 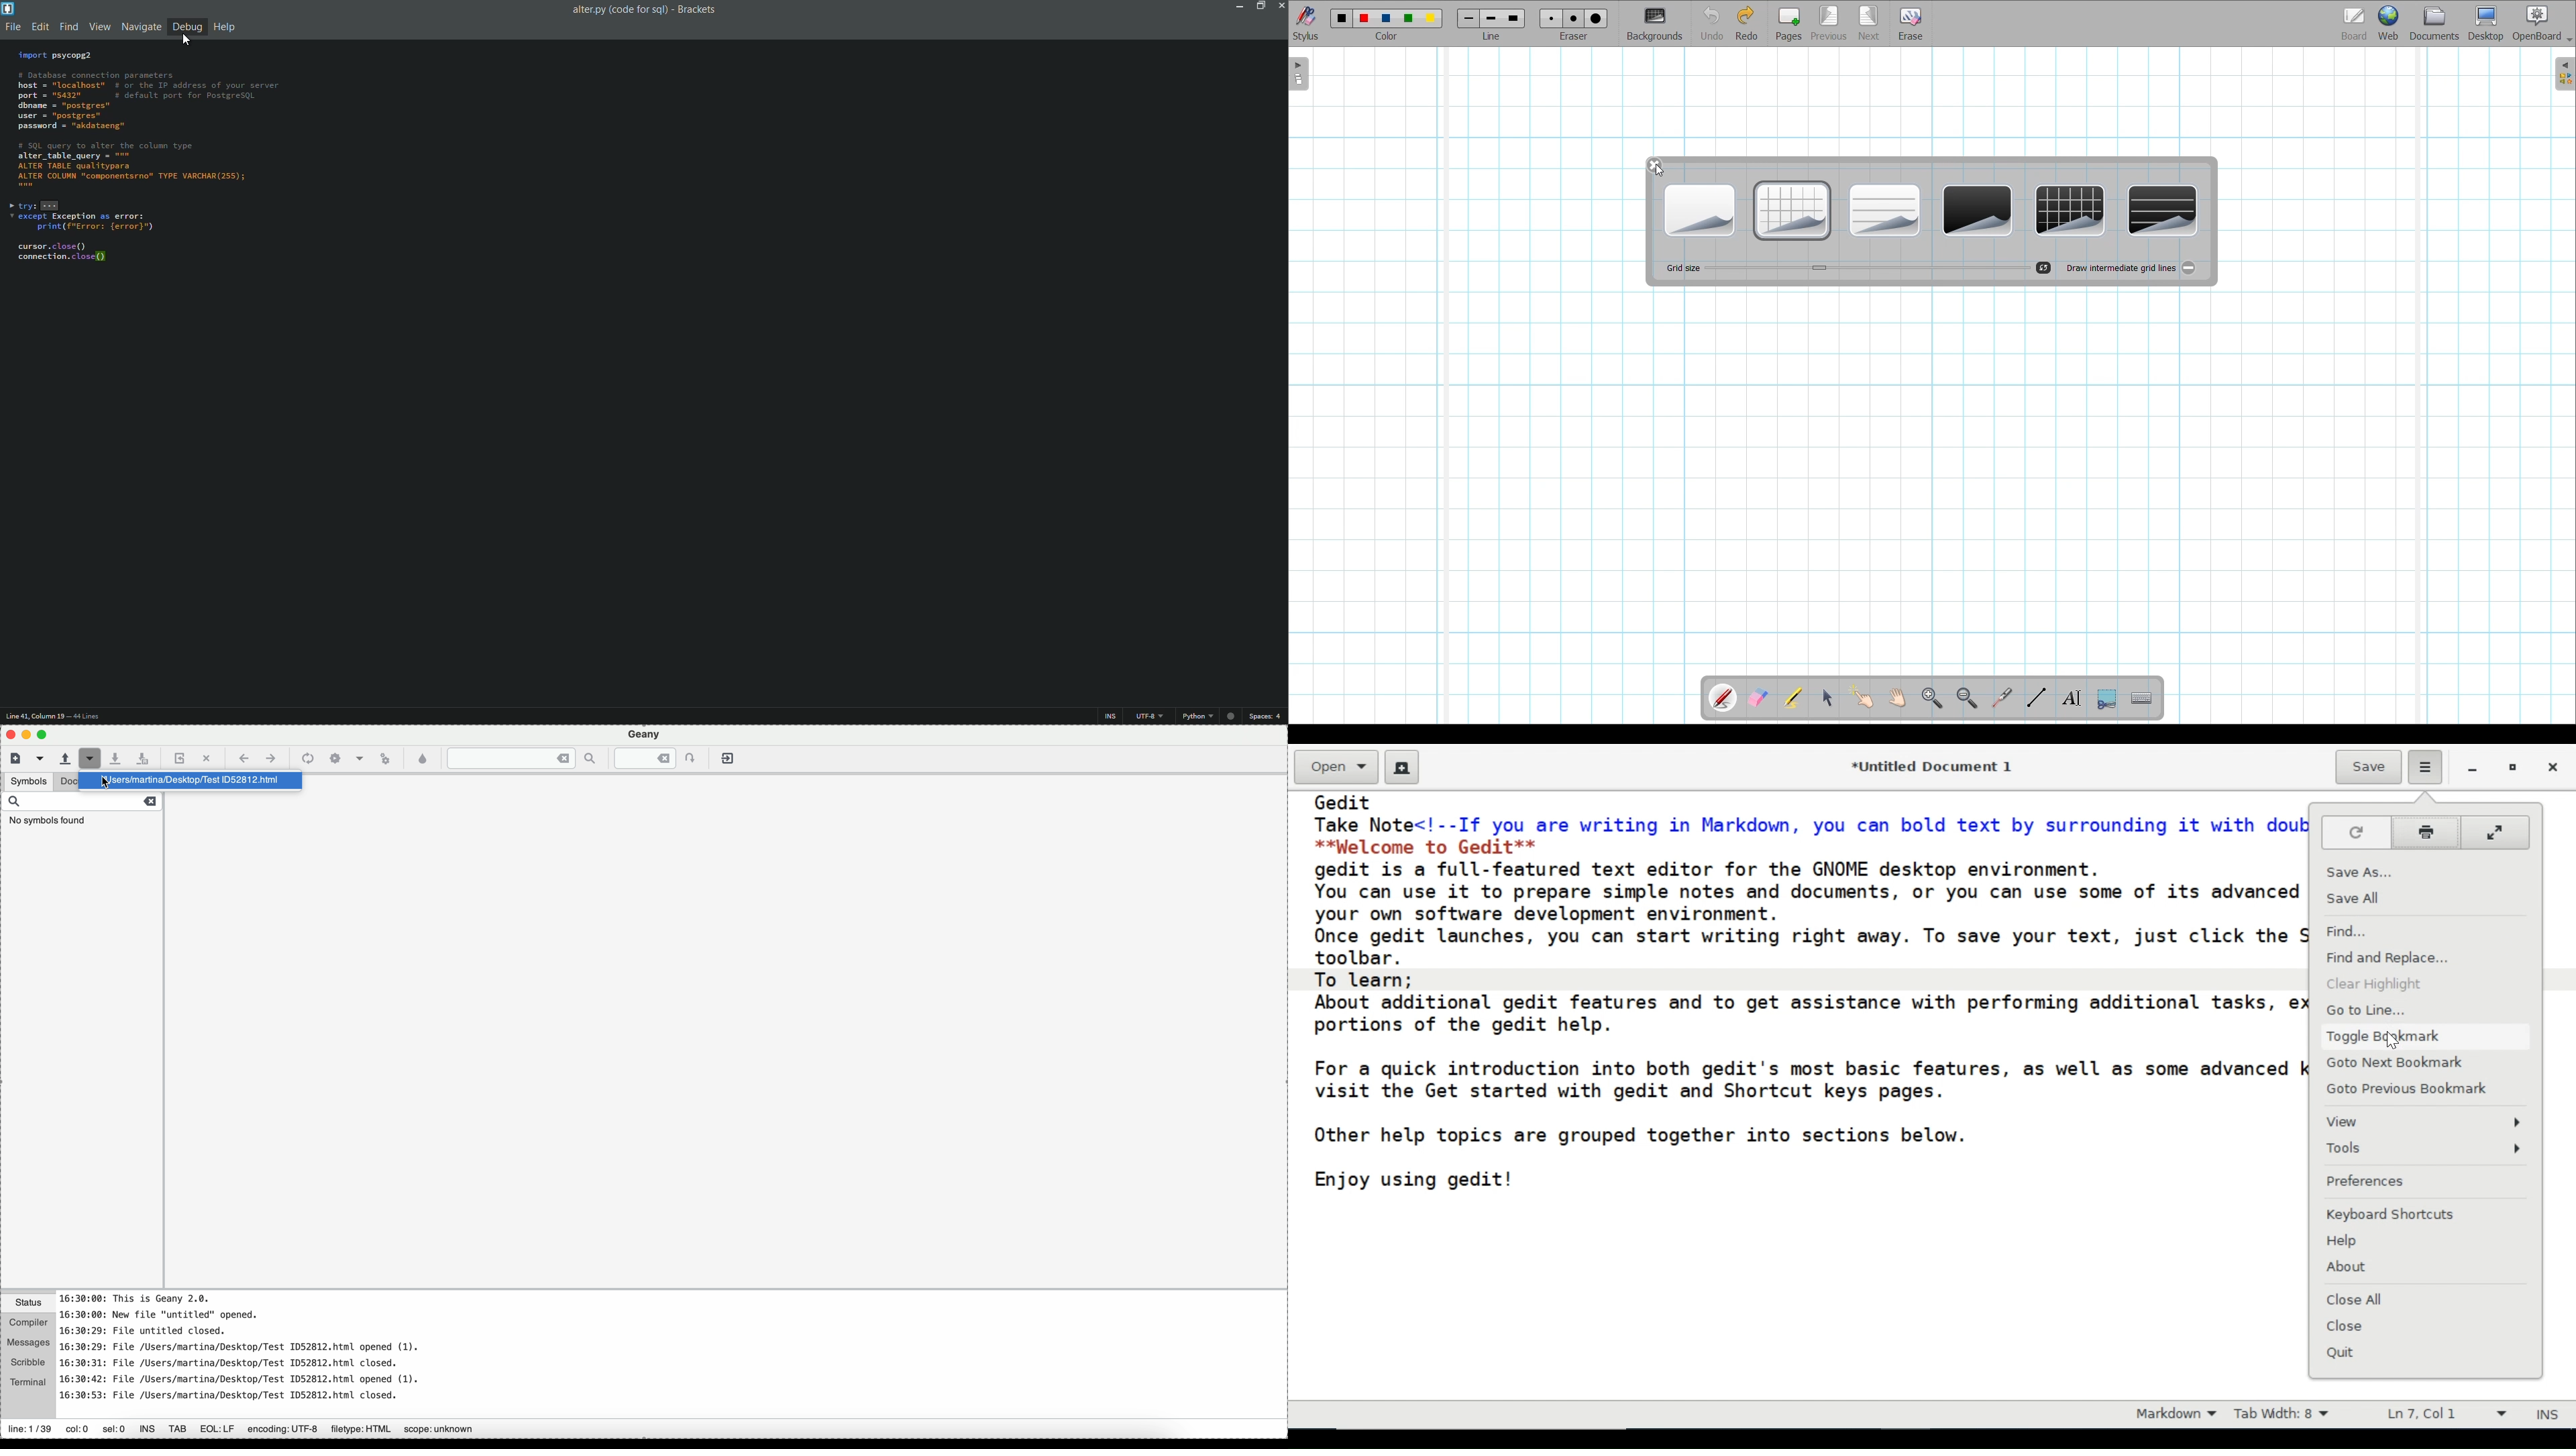 What do you see at coordinates (2390, 959) in the screenshot?
I see `Find and Replace` at bounding box center [2390, 959].